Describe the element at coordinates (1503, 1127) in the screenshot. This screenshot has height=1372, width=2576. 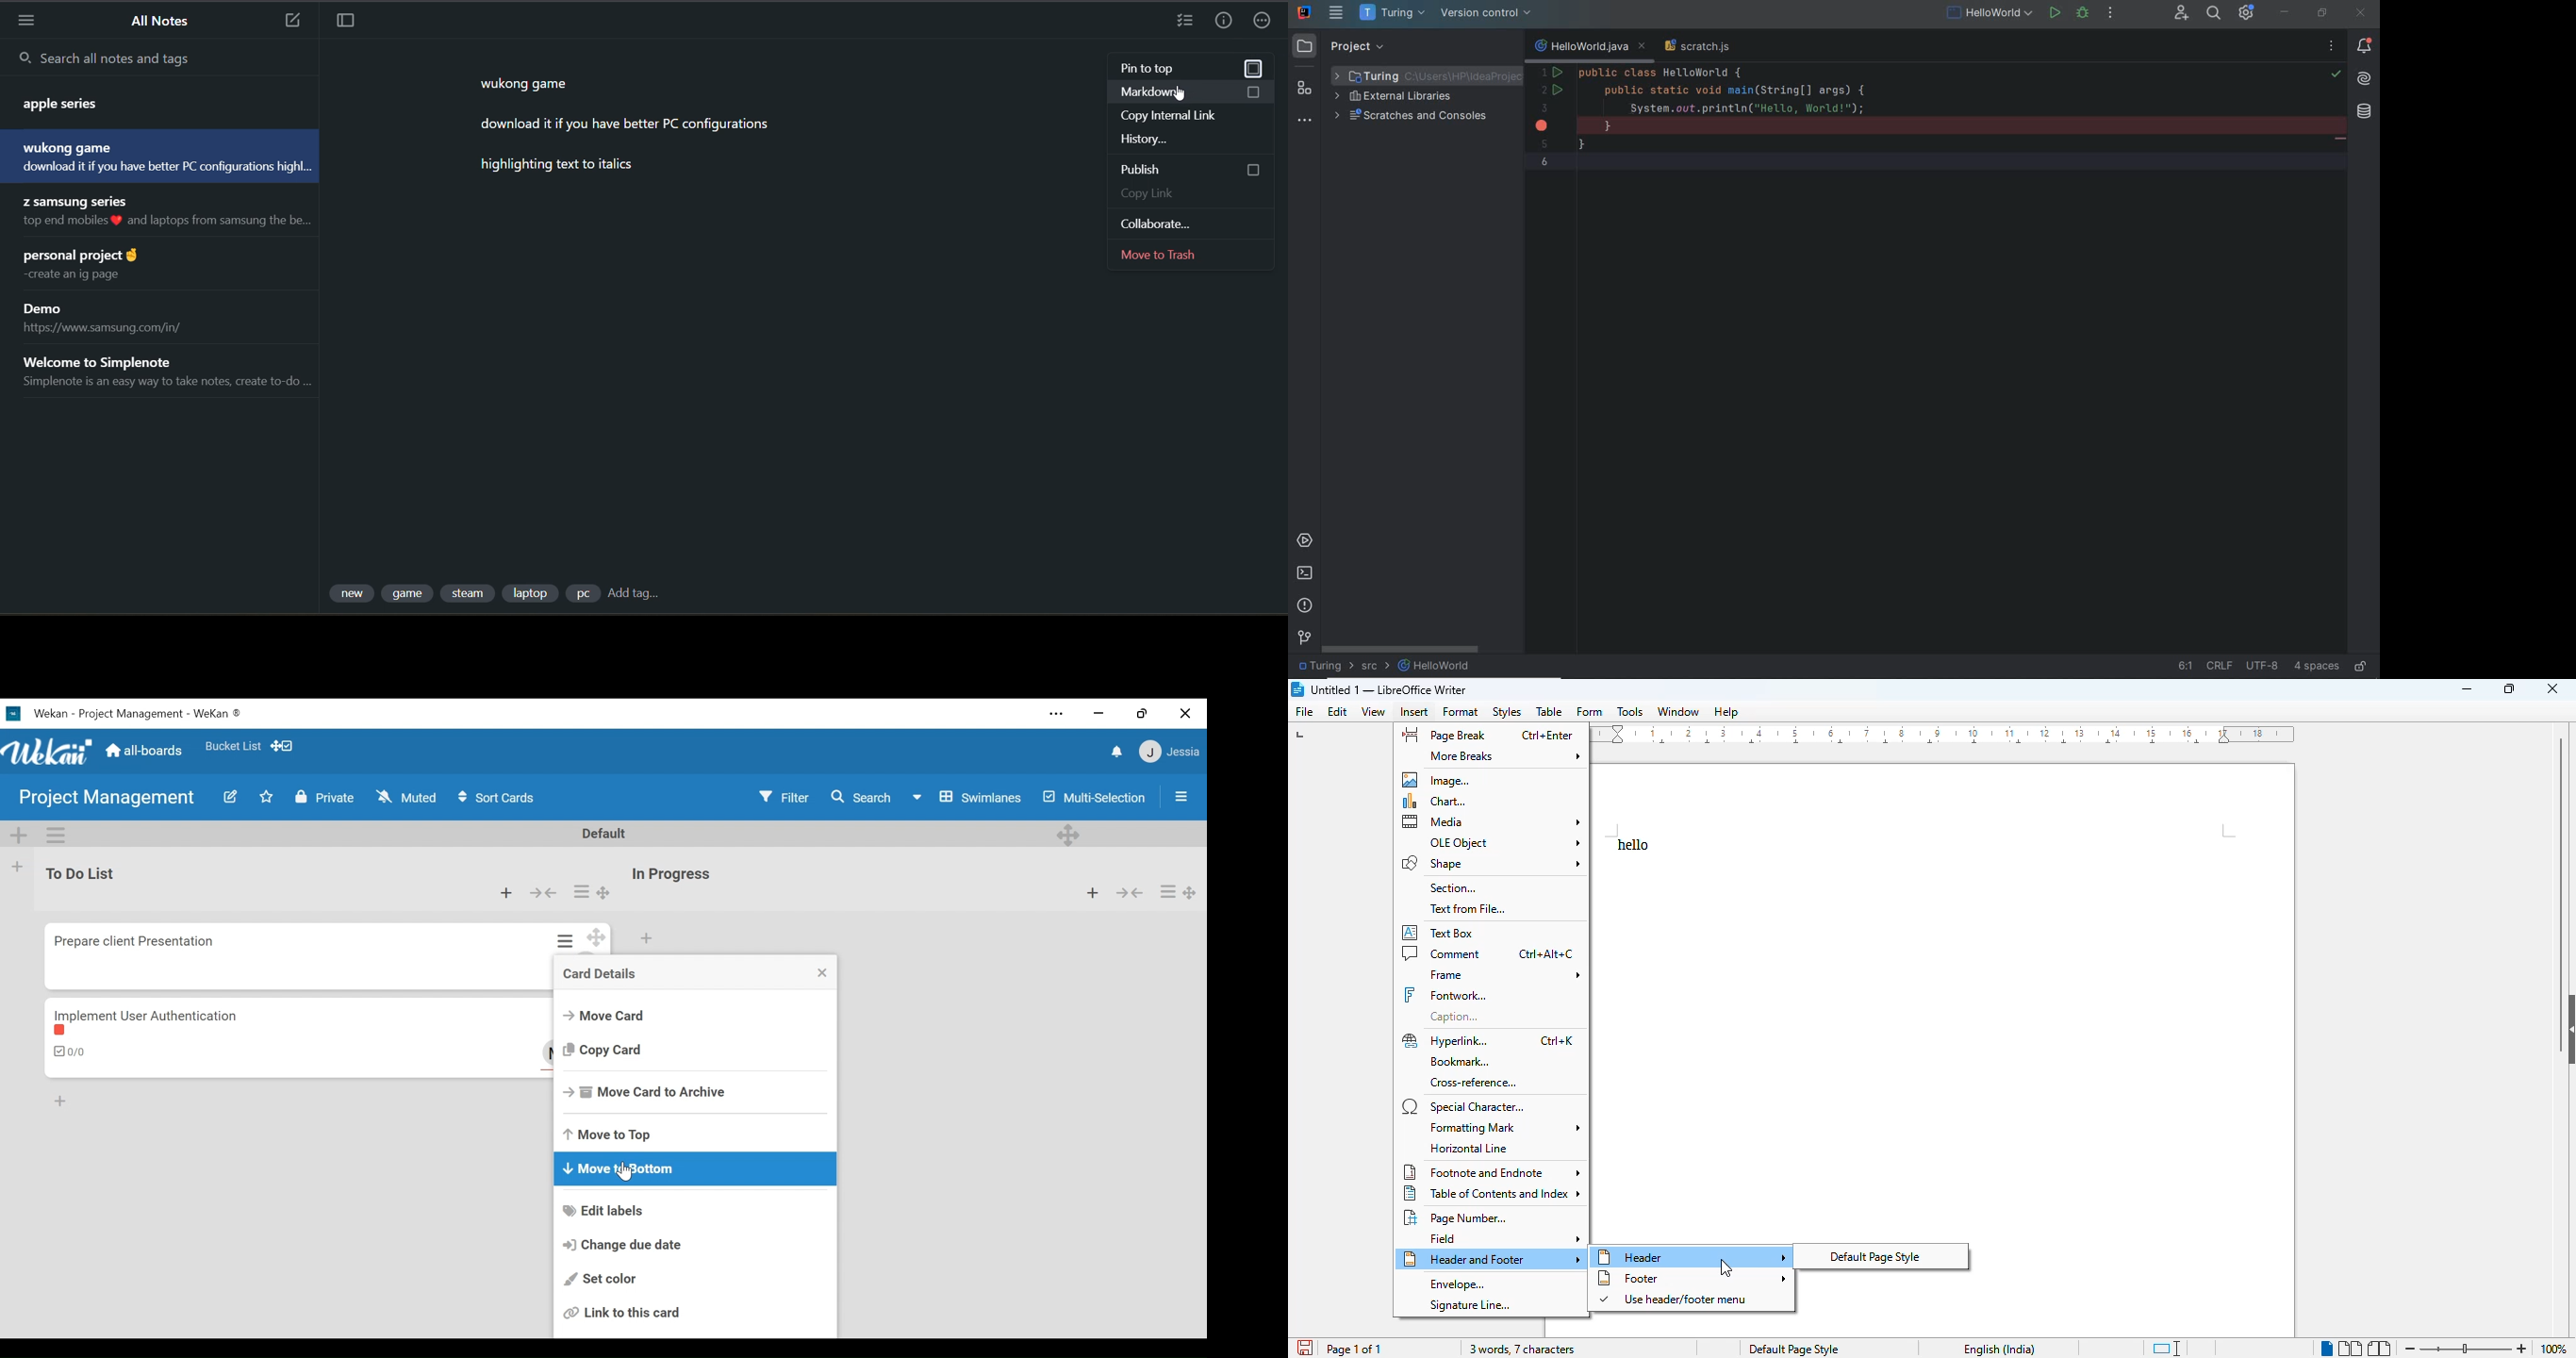
I see `formatting mark` at that location.